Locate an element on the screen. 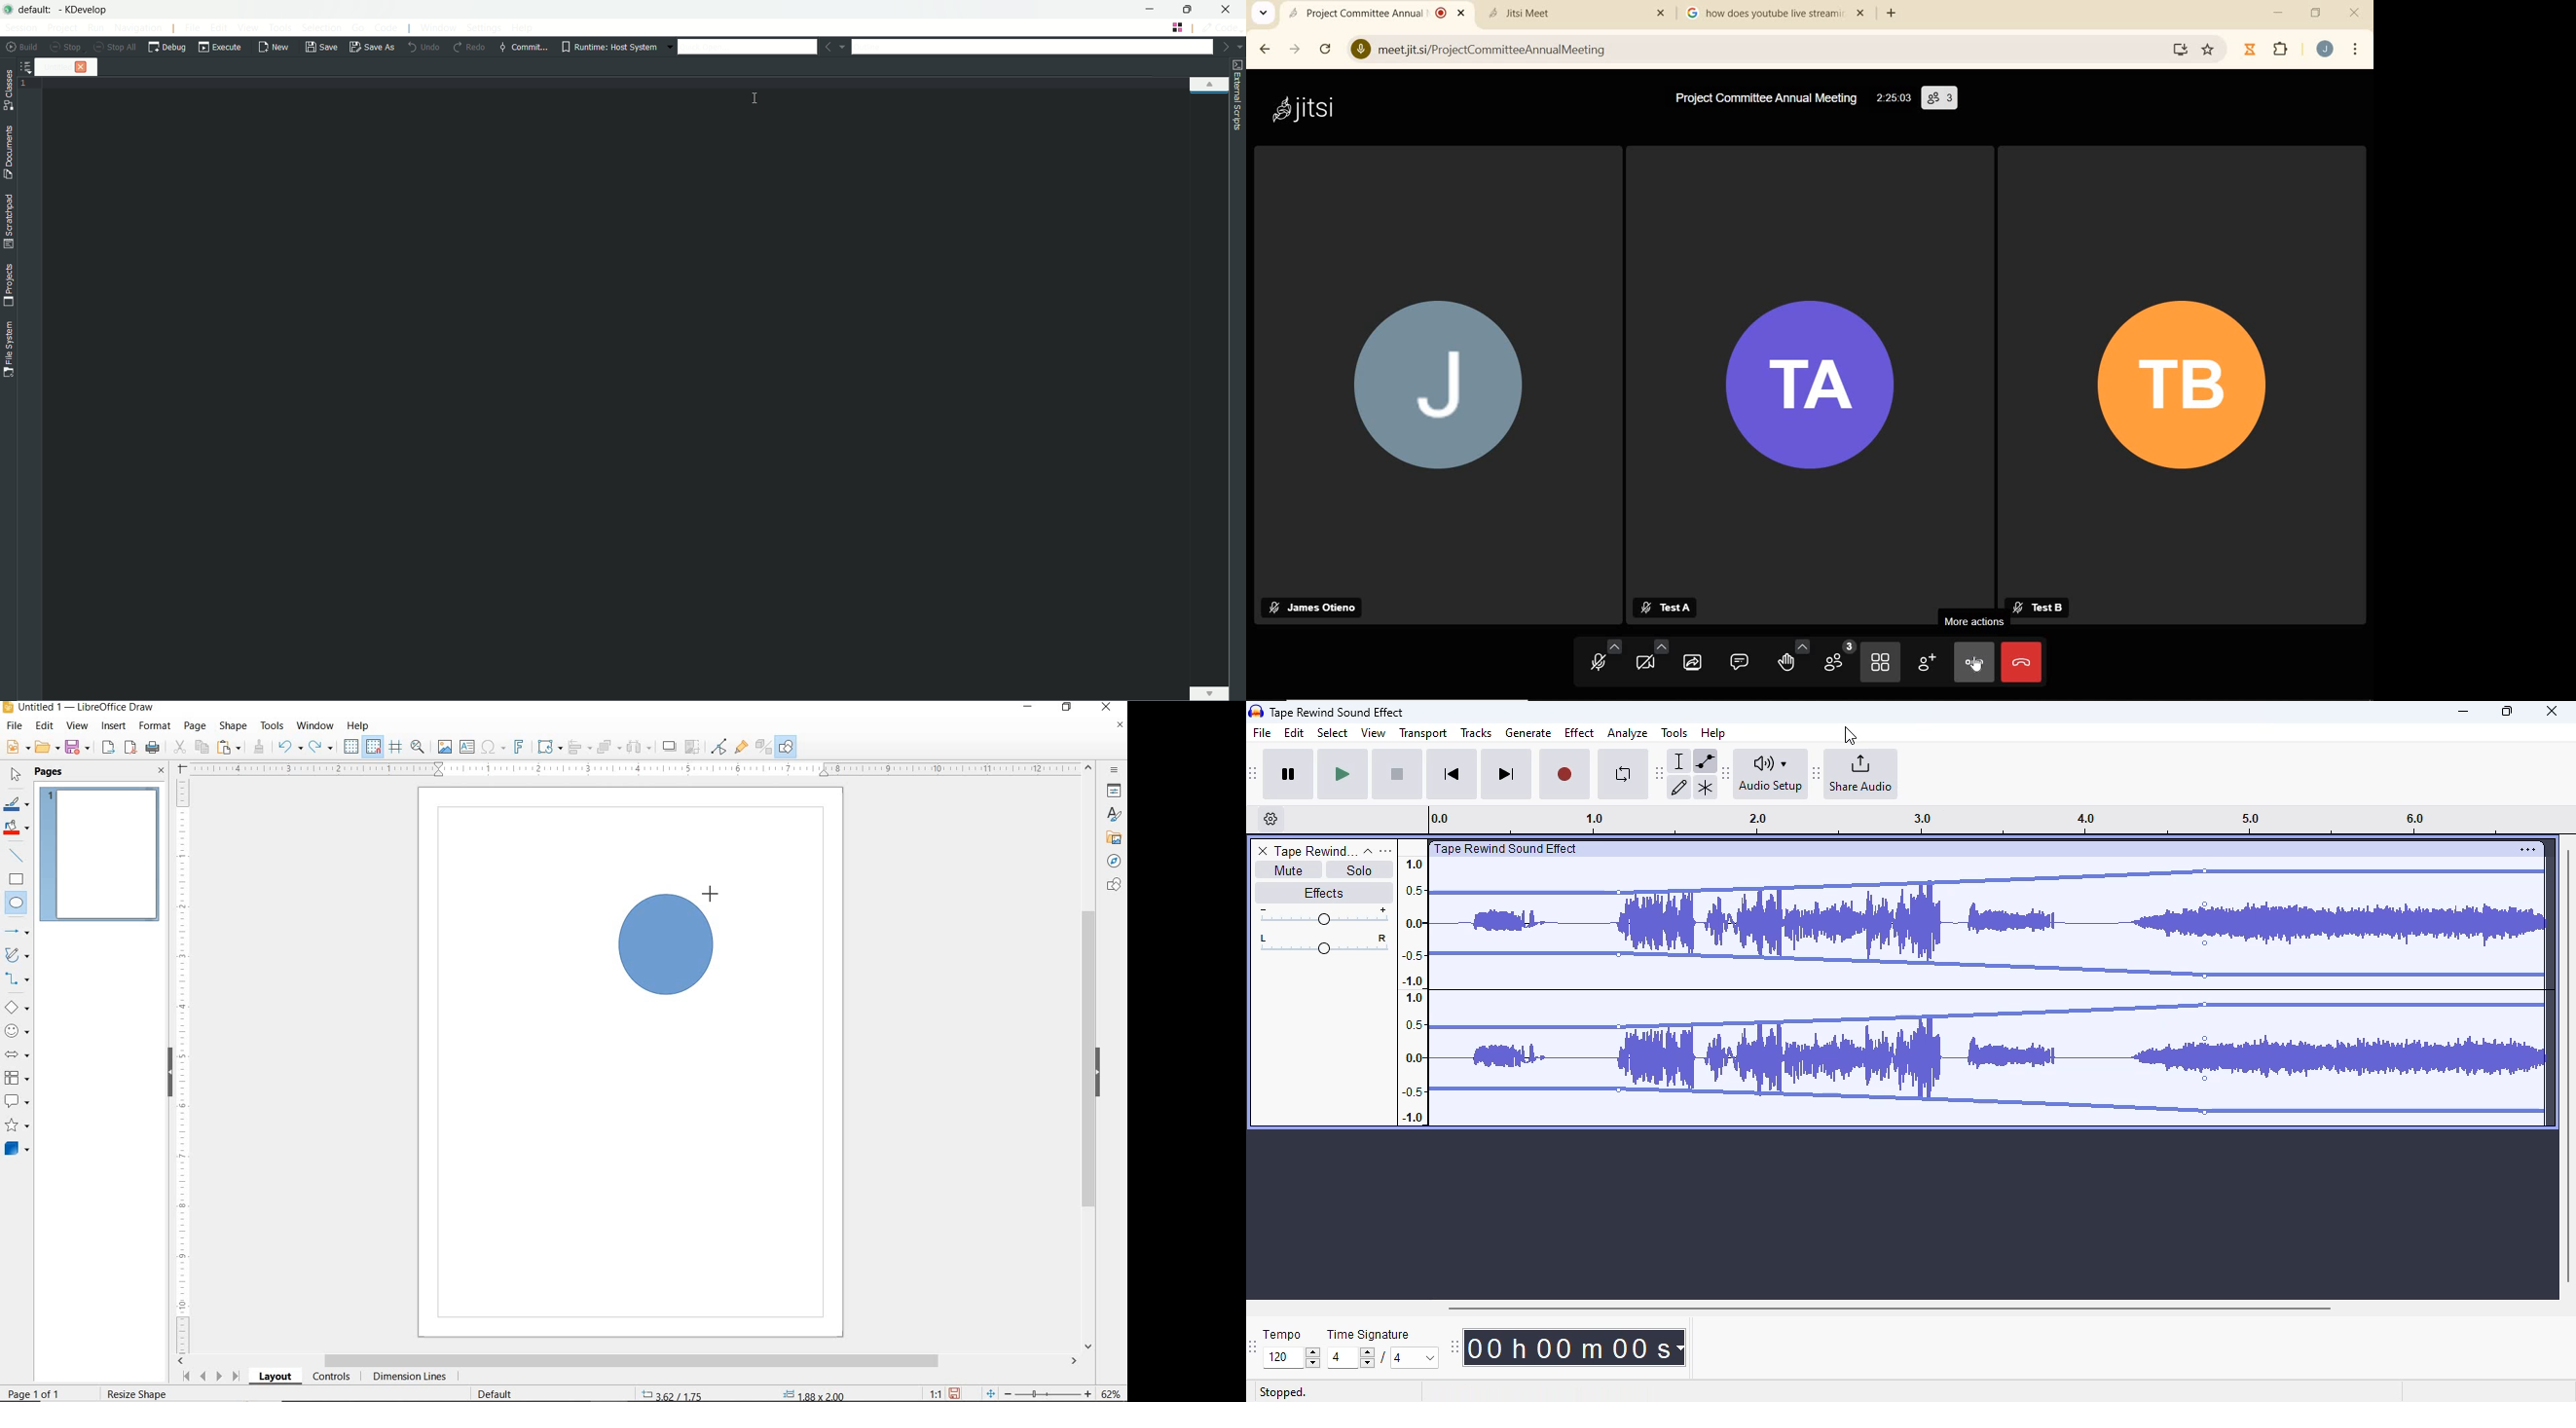 This screenshot has width=2576, height=1428. Move audacity share audio toolbar is located at coordinates (1817, 774).